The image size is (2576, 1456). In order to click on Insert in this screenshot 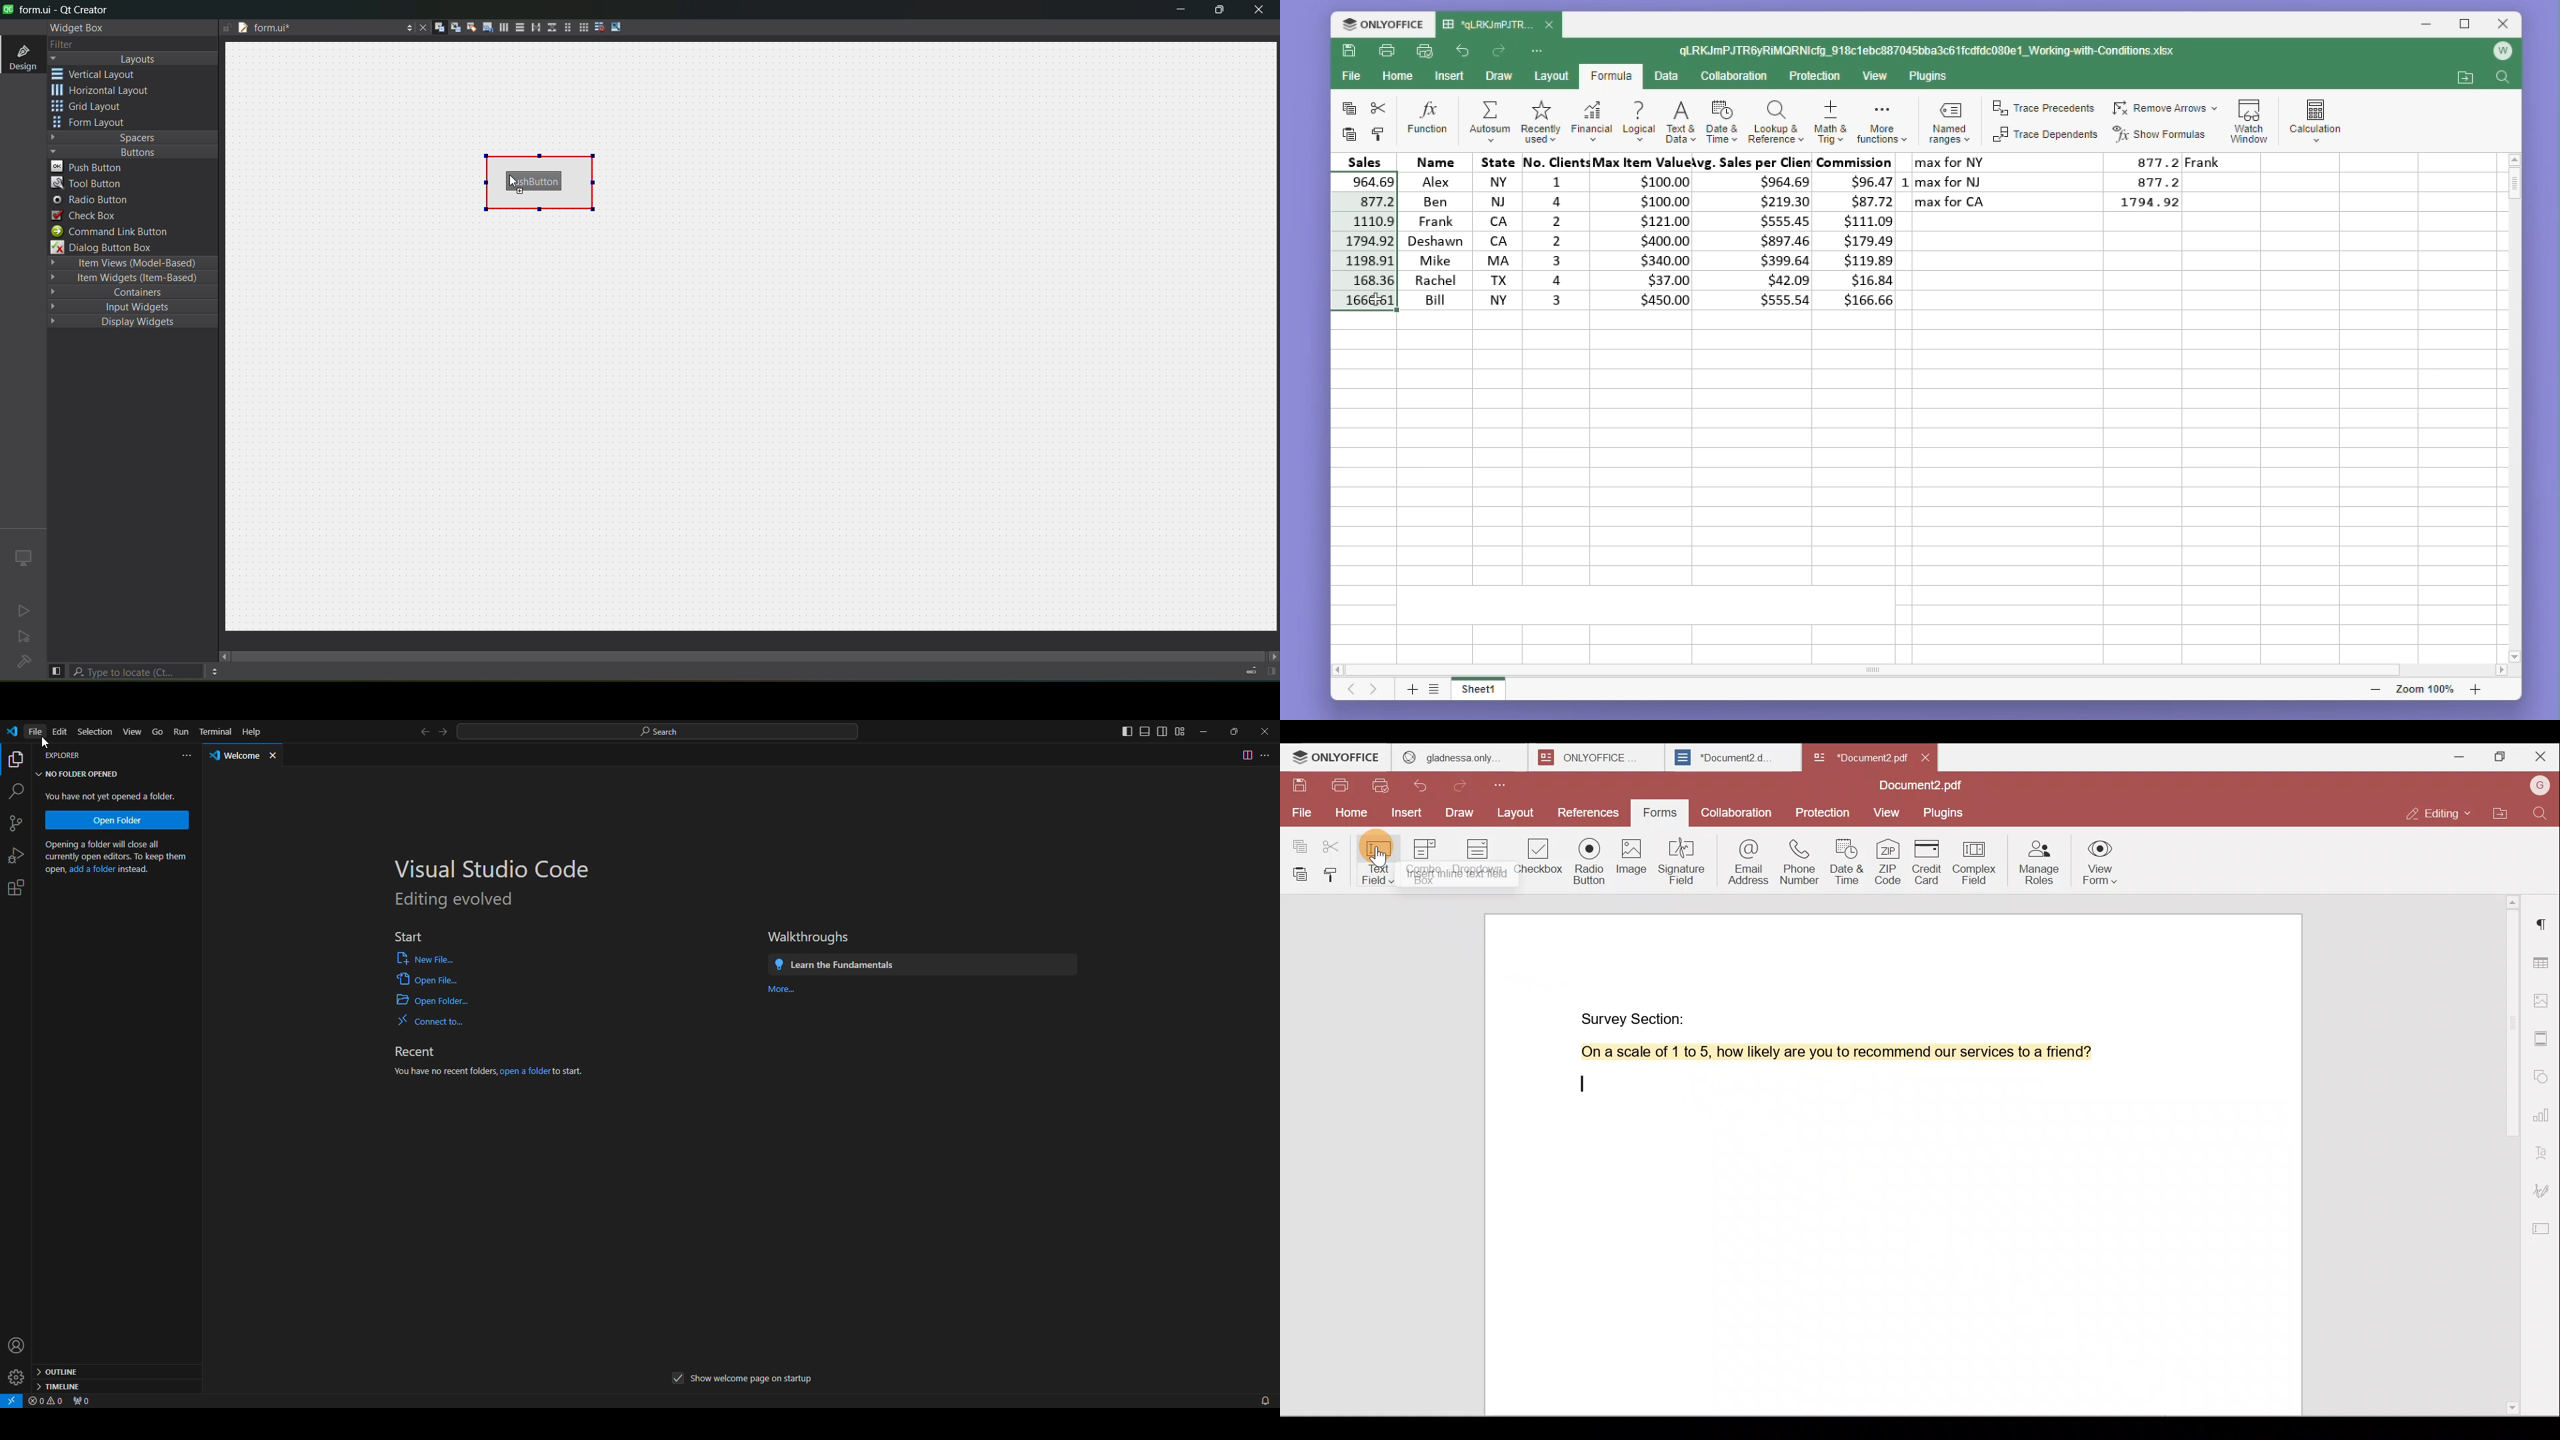, I will do `click(1407, 814)`.